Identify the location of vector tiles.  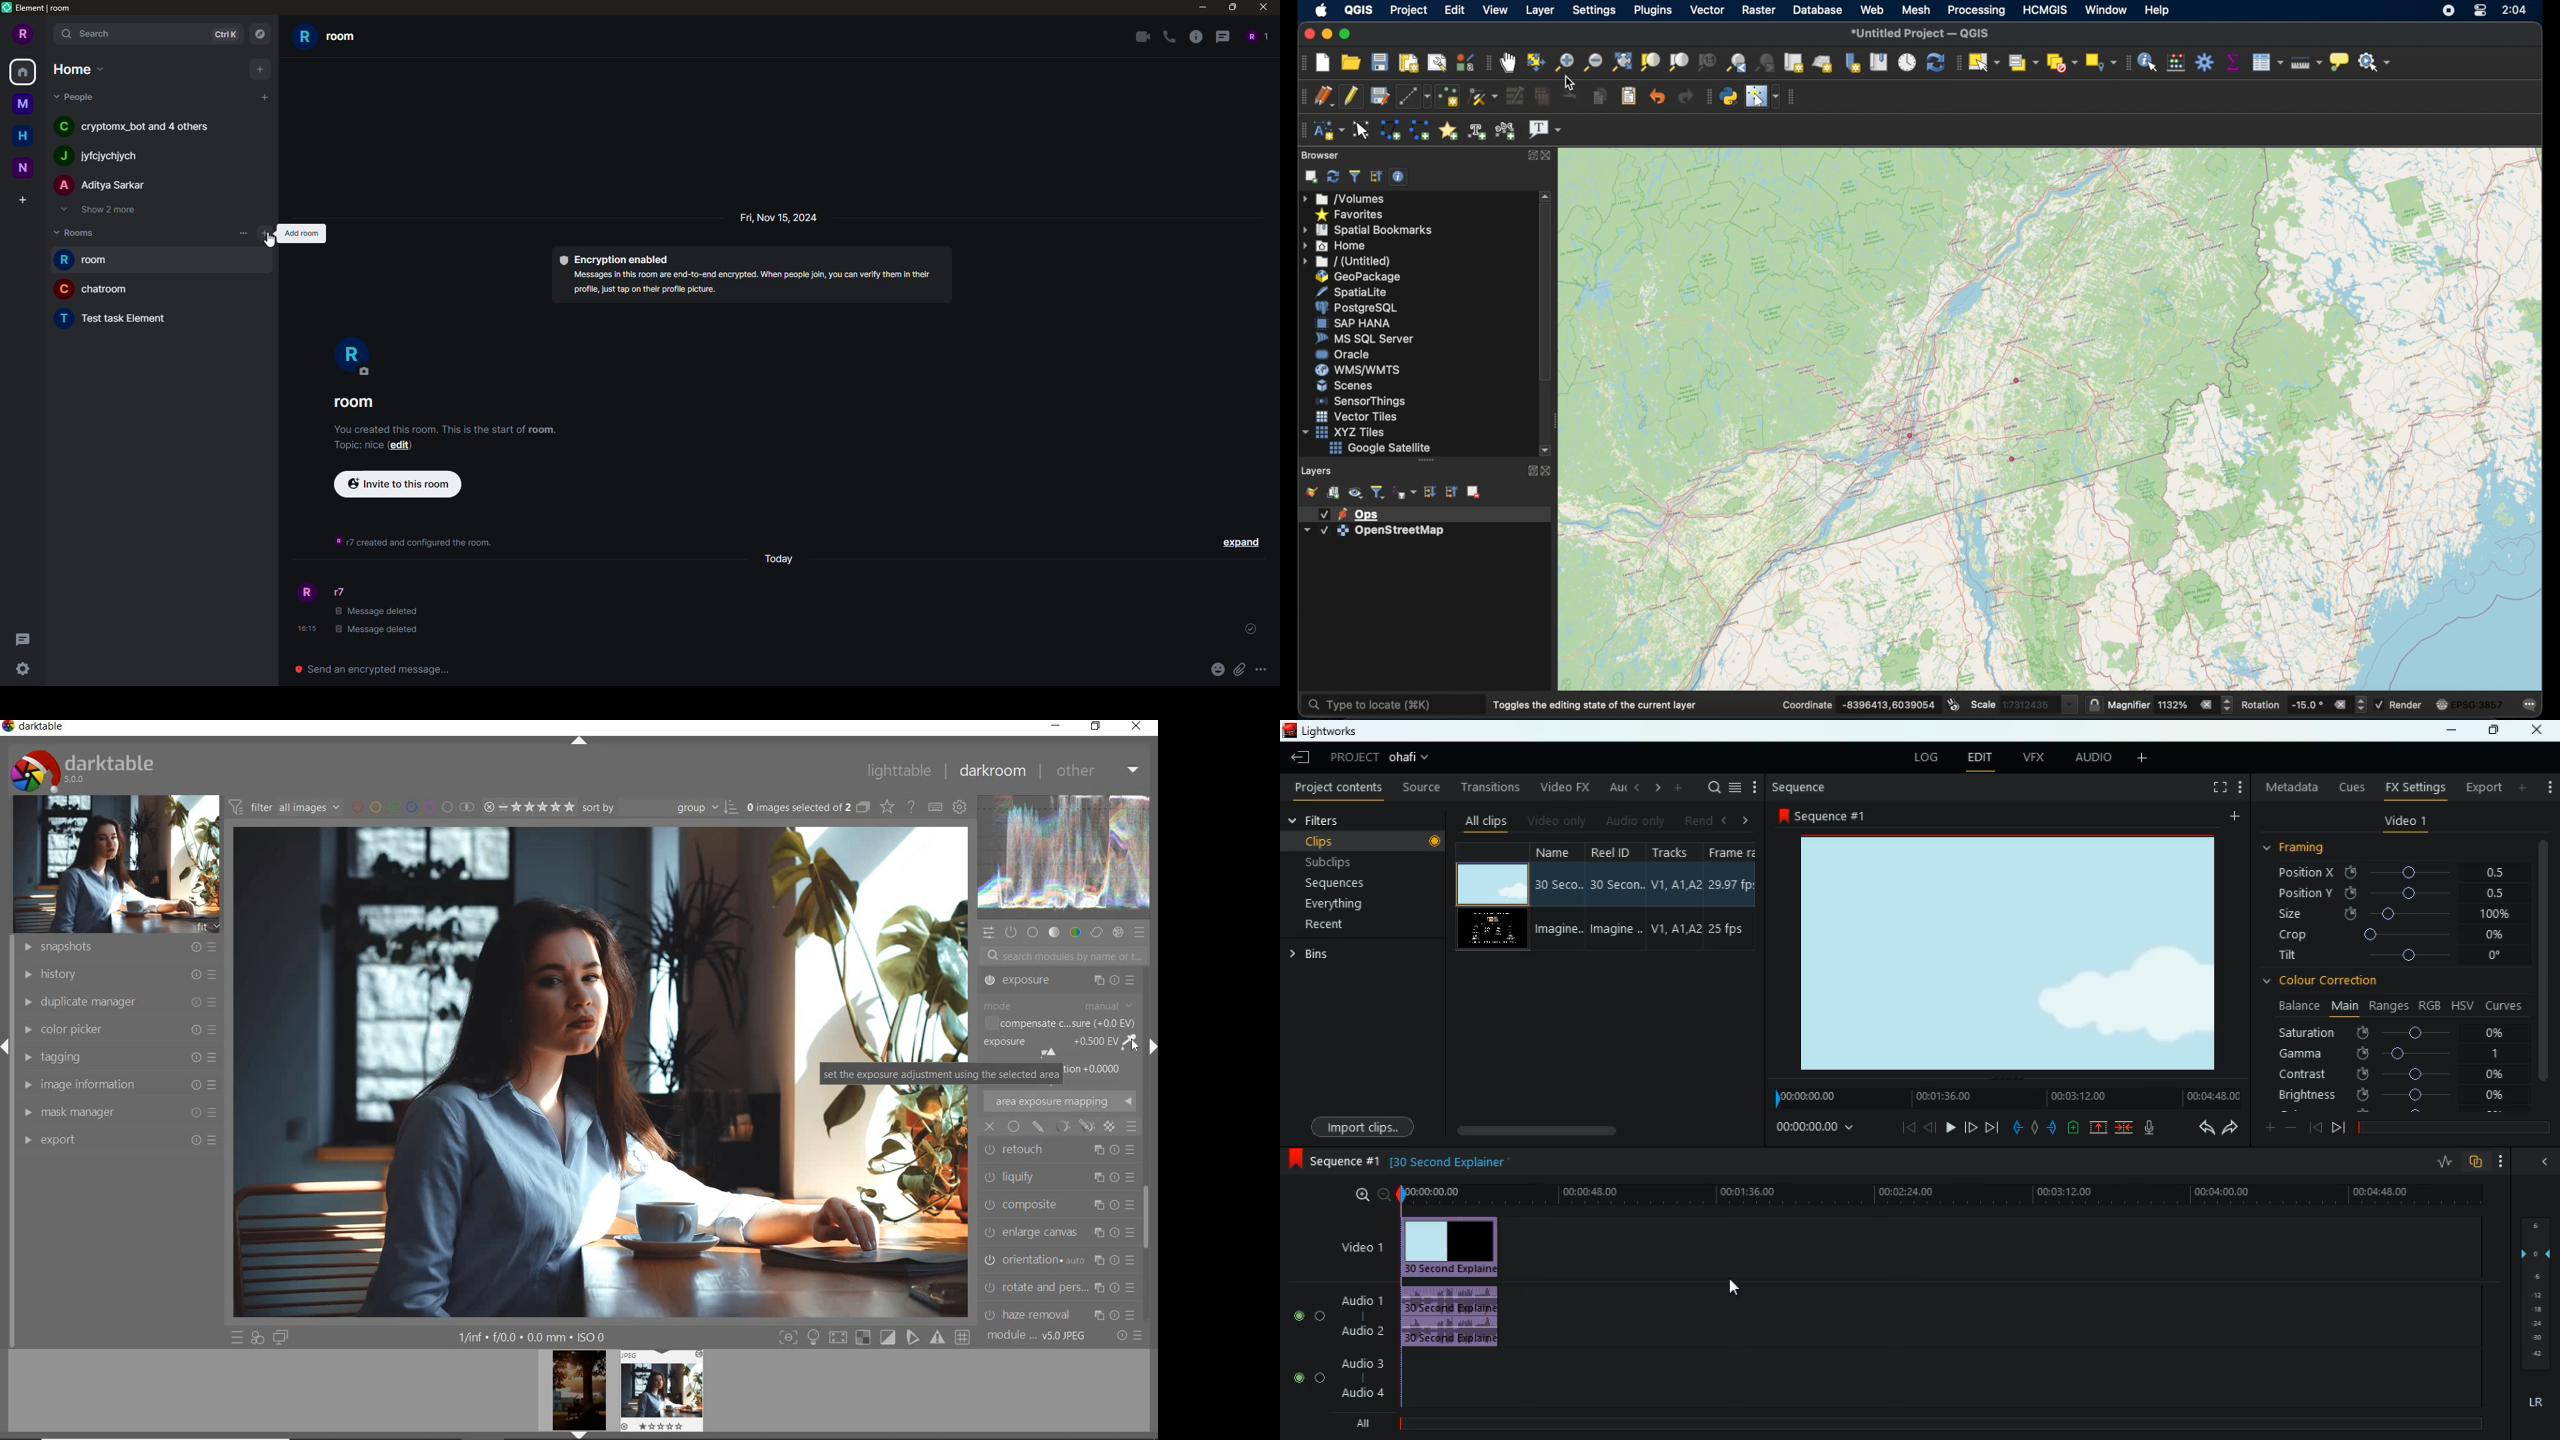
(1354, 416).